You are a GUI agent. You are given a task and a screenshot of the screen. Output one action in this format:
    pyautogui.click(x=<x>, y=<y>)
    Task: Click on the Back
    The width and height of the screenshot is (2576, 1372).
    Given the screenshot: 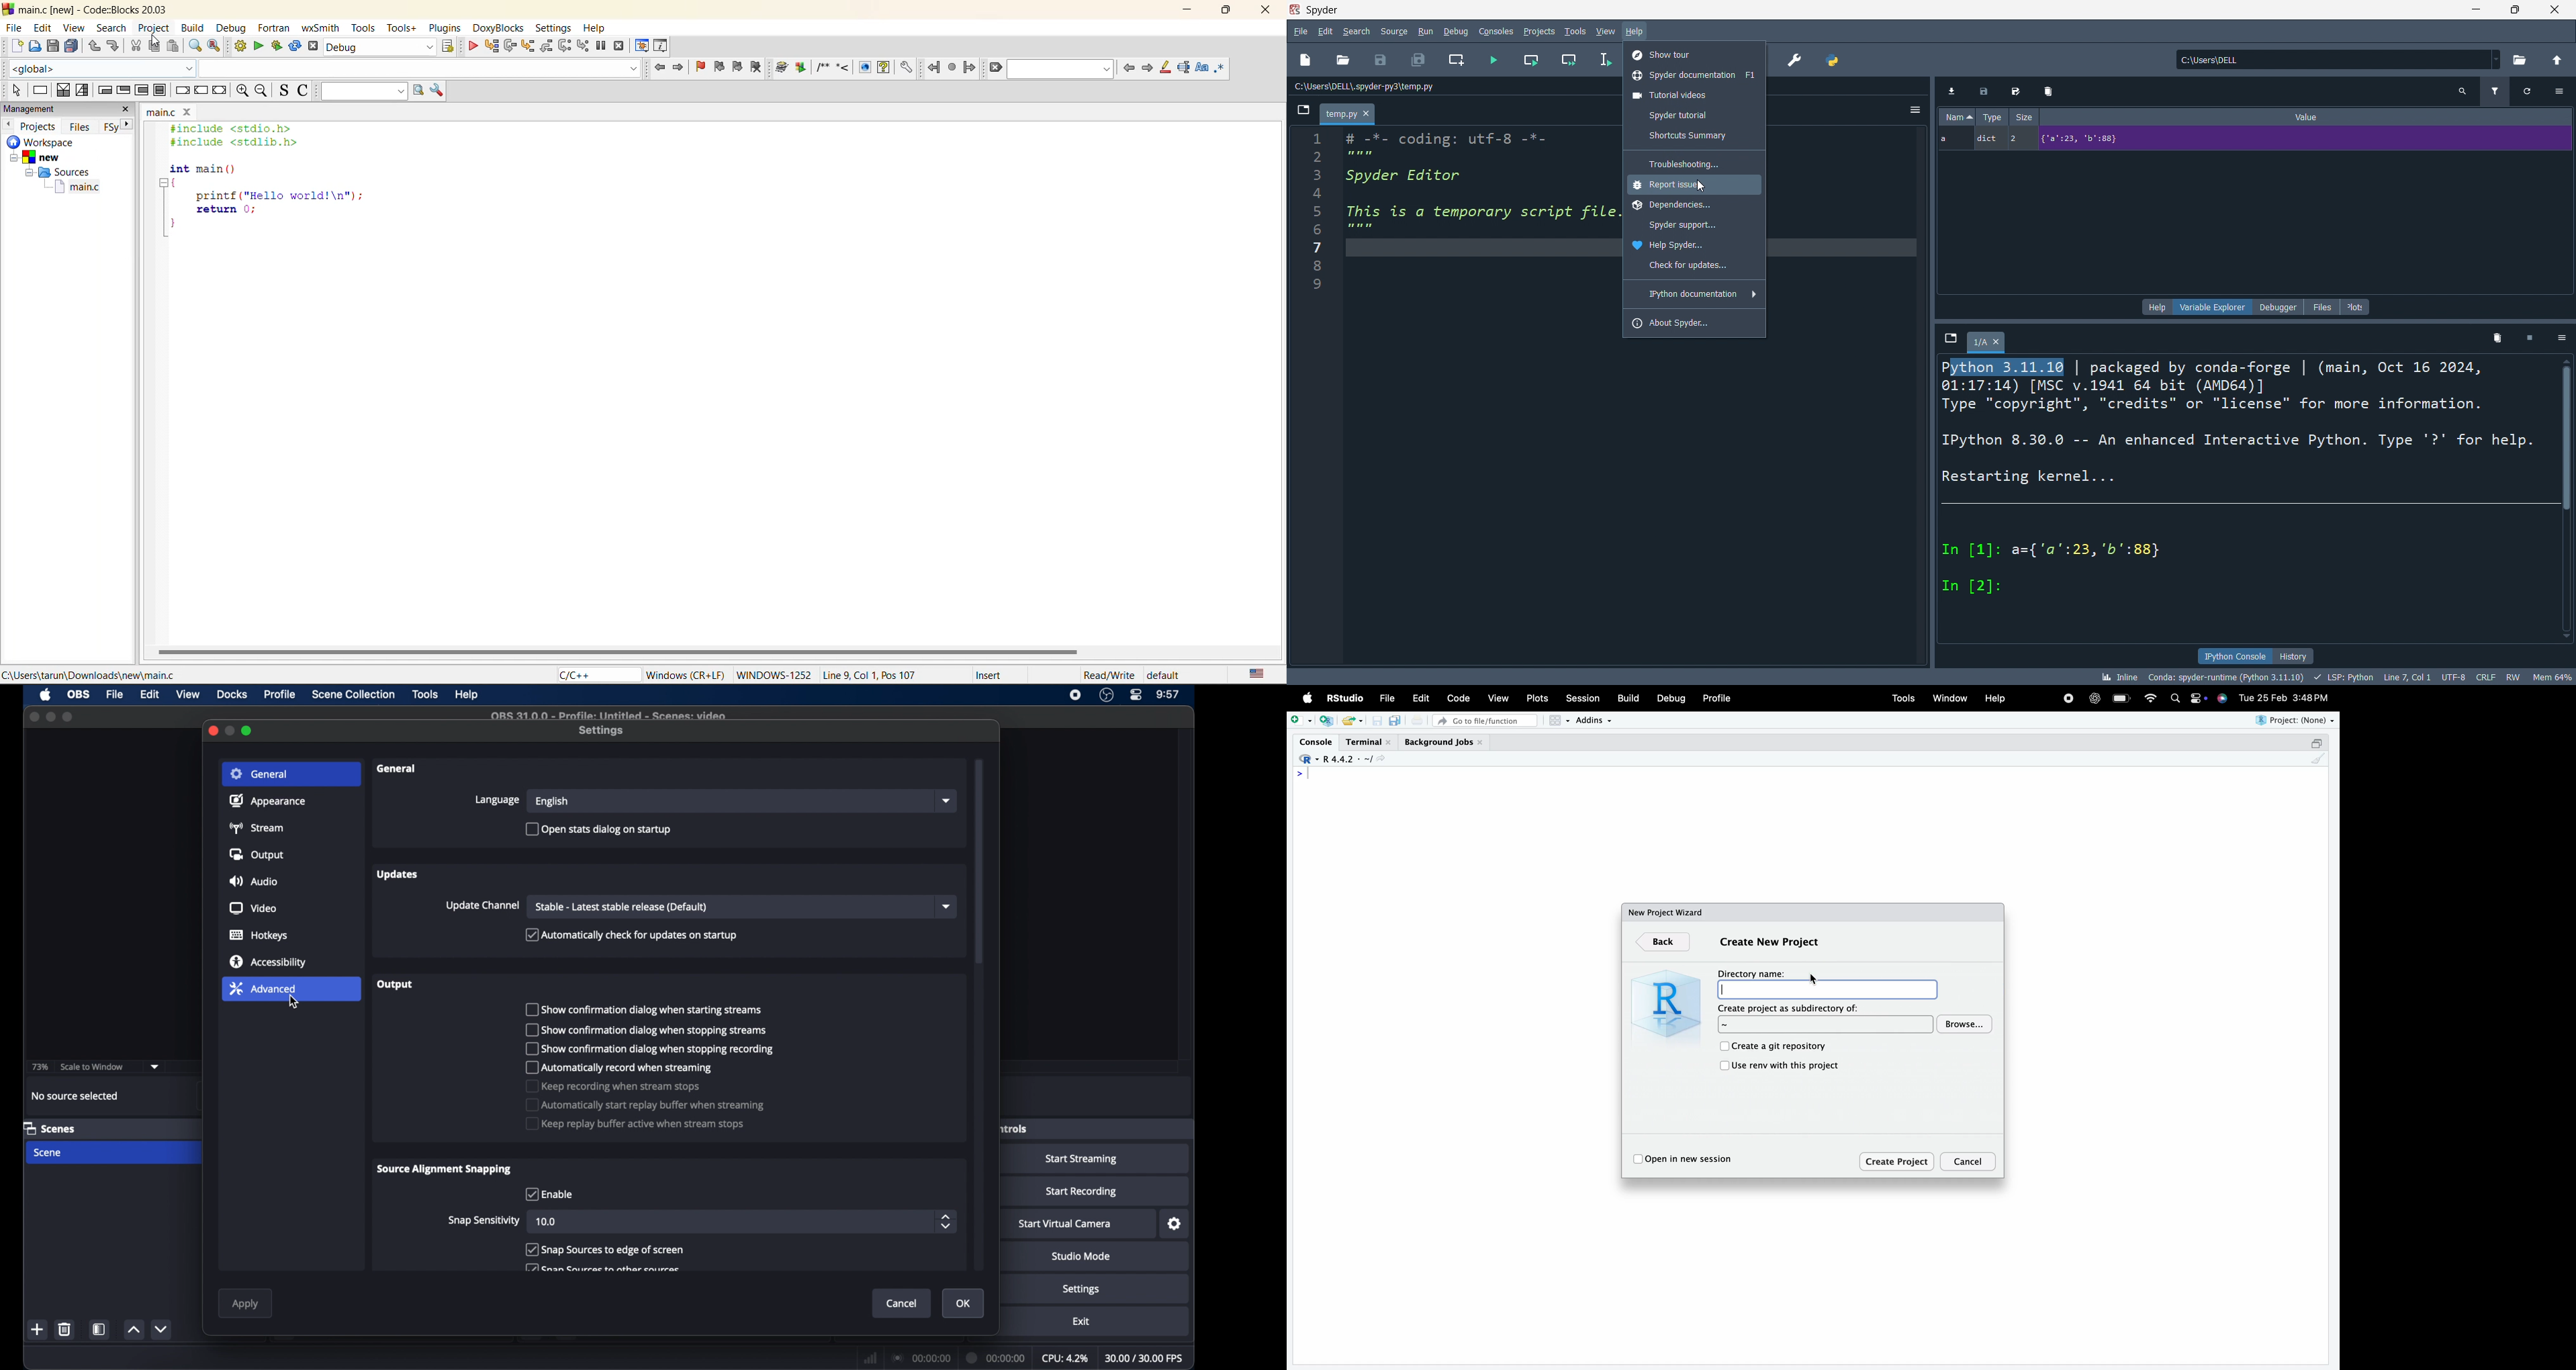 What is the action you would take?
    pyautogui.click(x=1663, y=943)
    